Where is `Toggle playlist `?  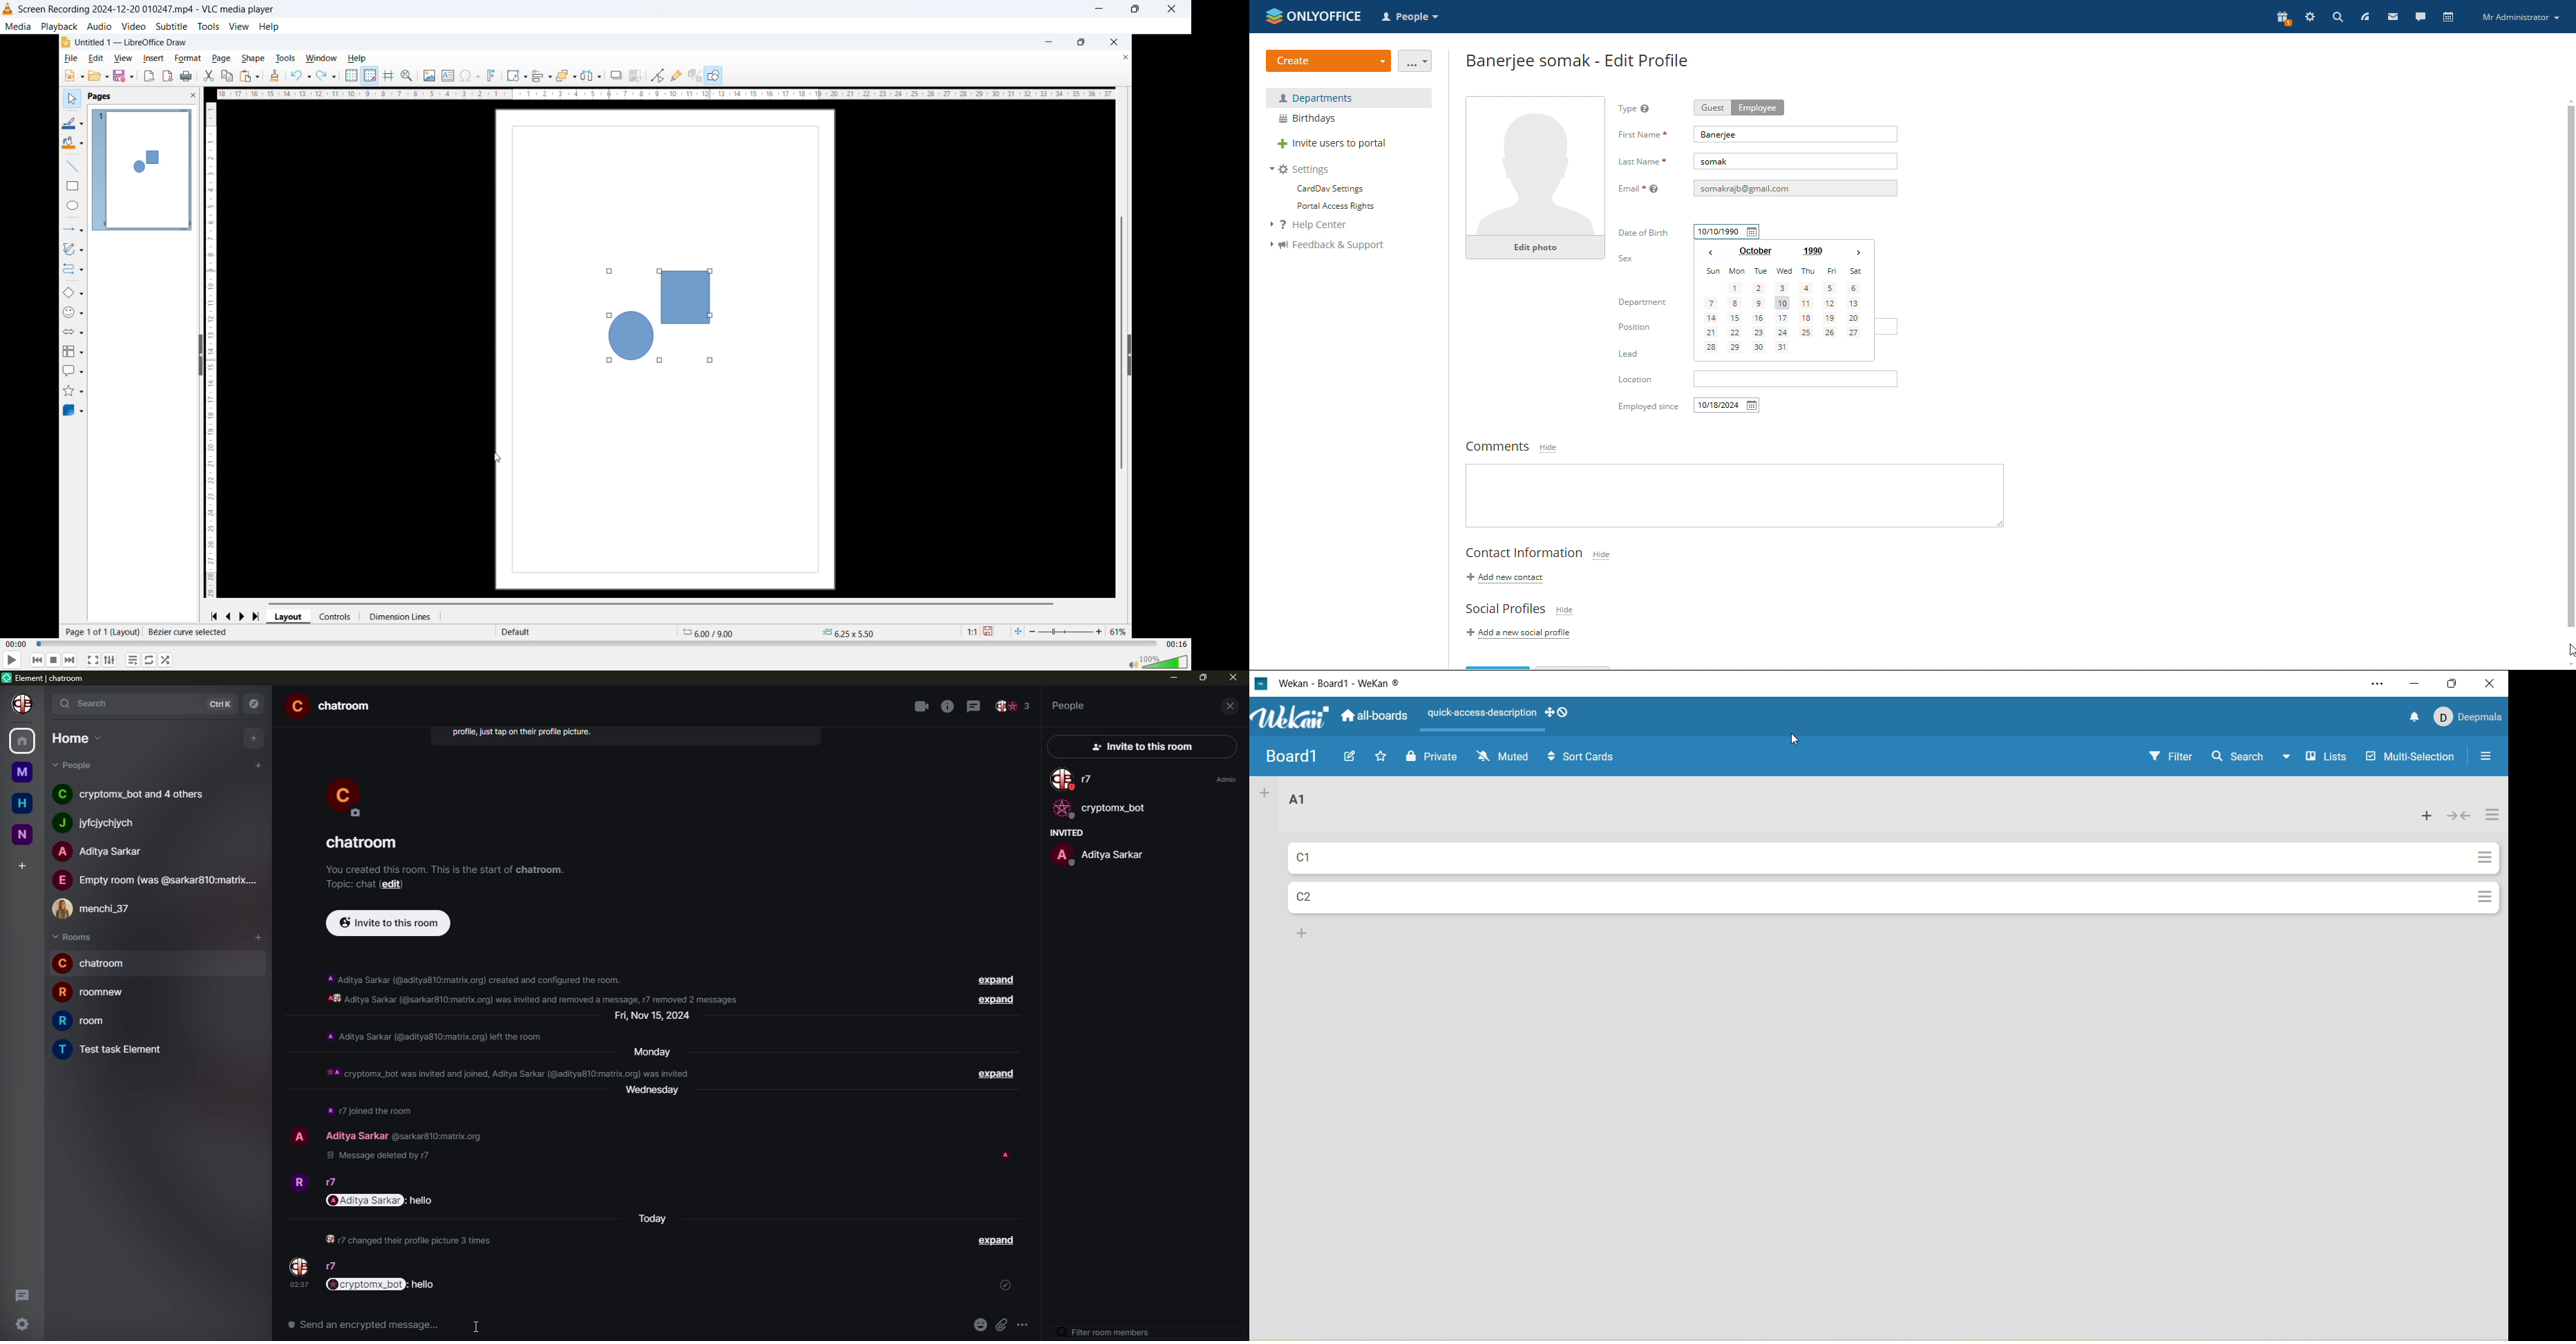 Toggle playlist  is located at coordinates (133, 659).